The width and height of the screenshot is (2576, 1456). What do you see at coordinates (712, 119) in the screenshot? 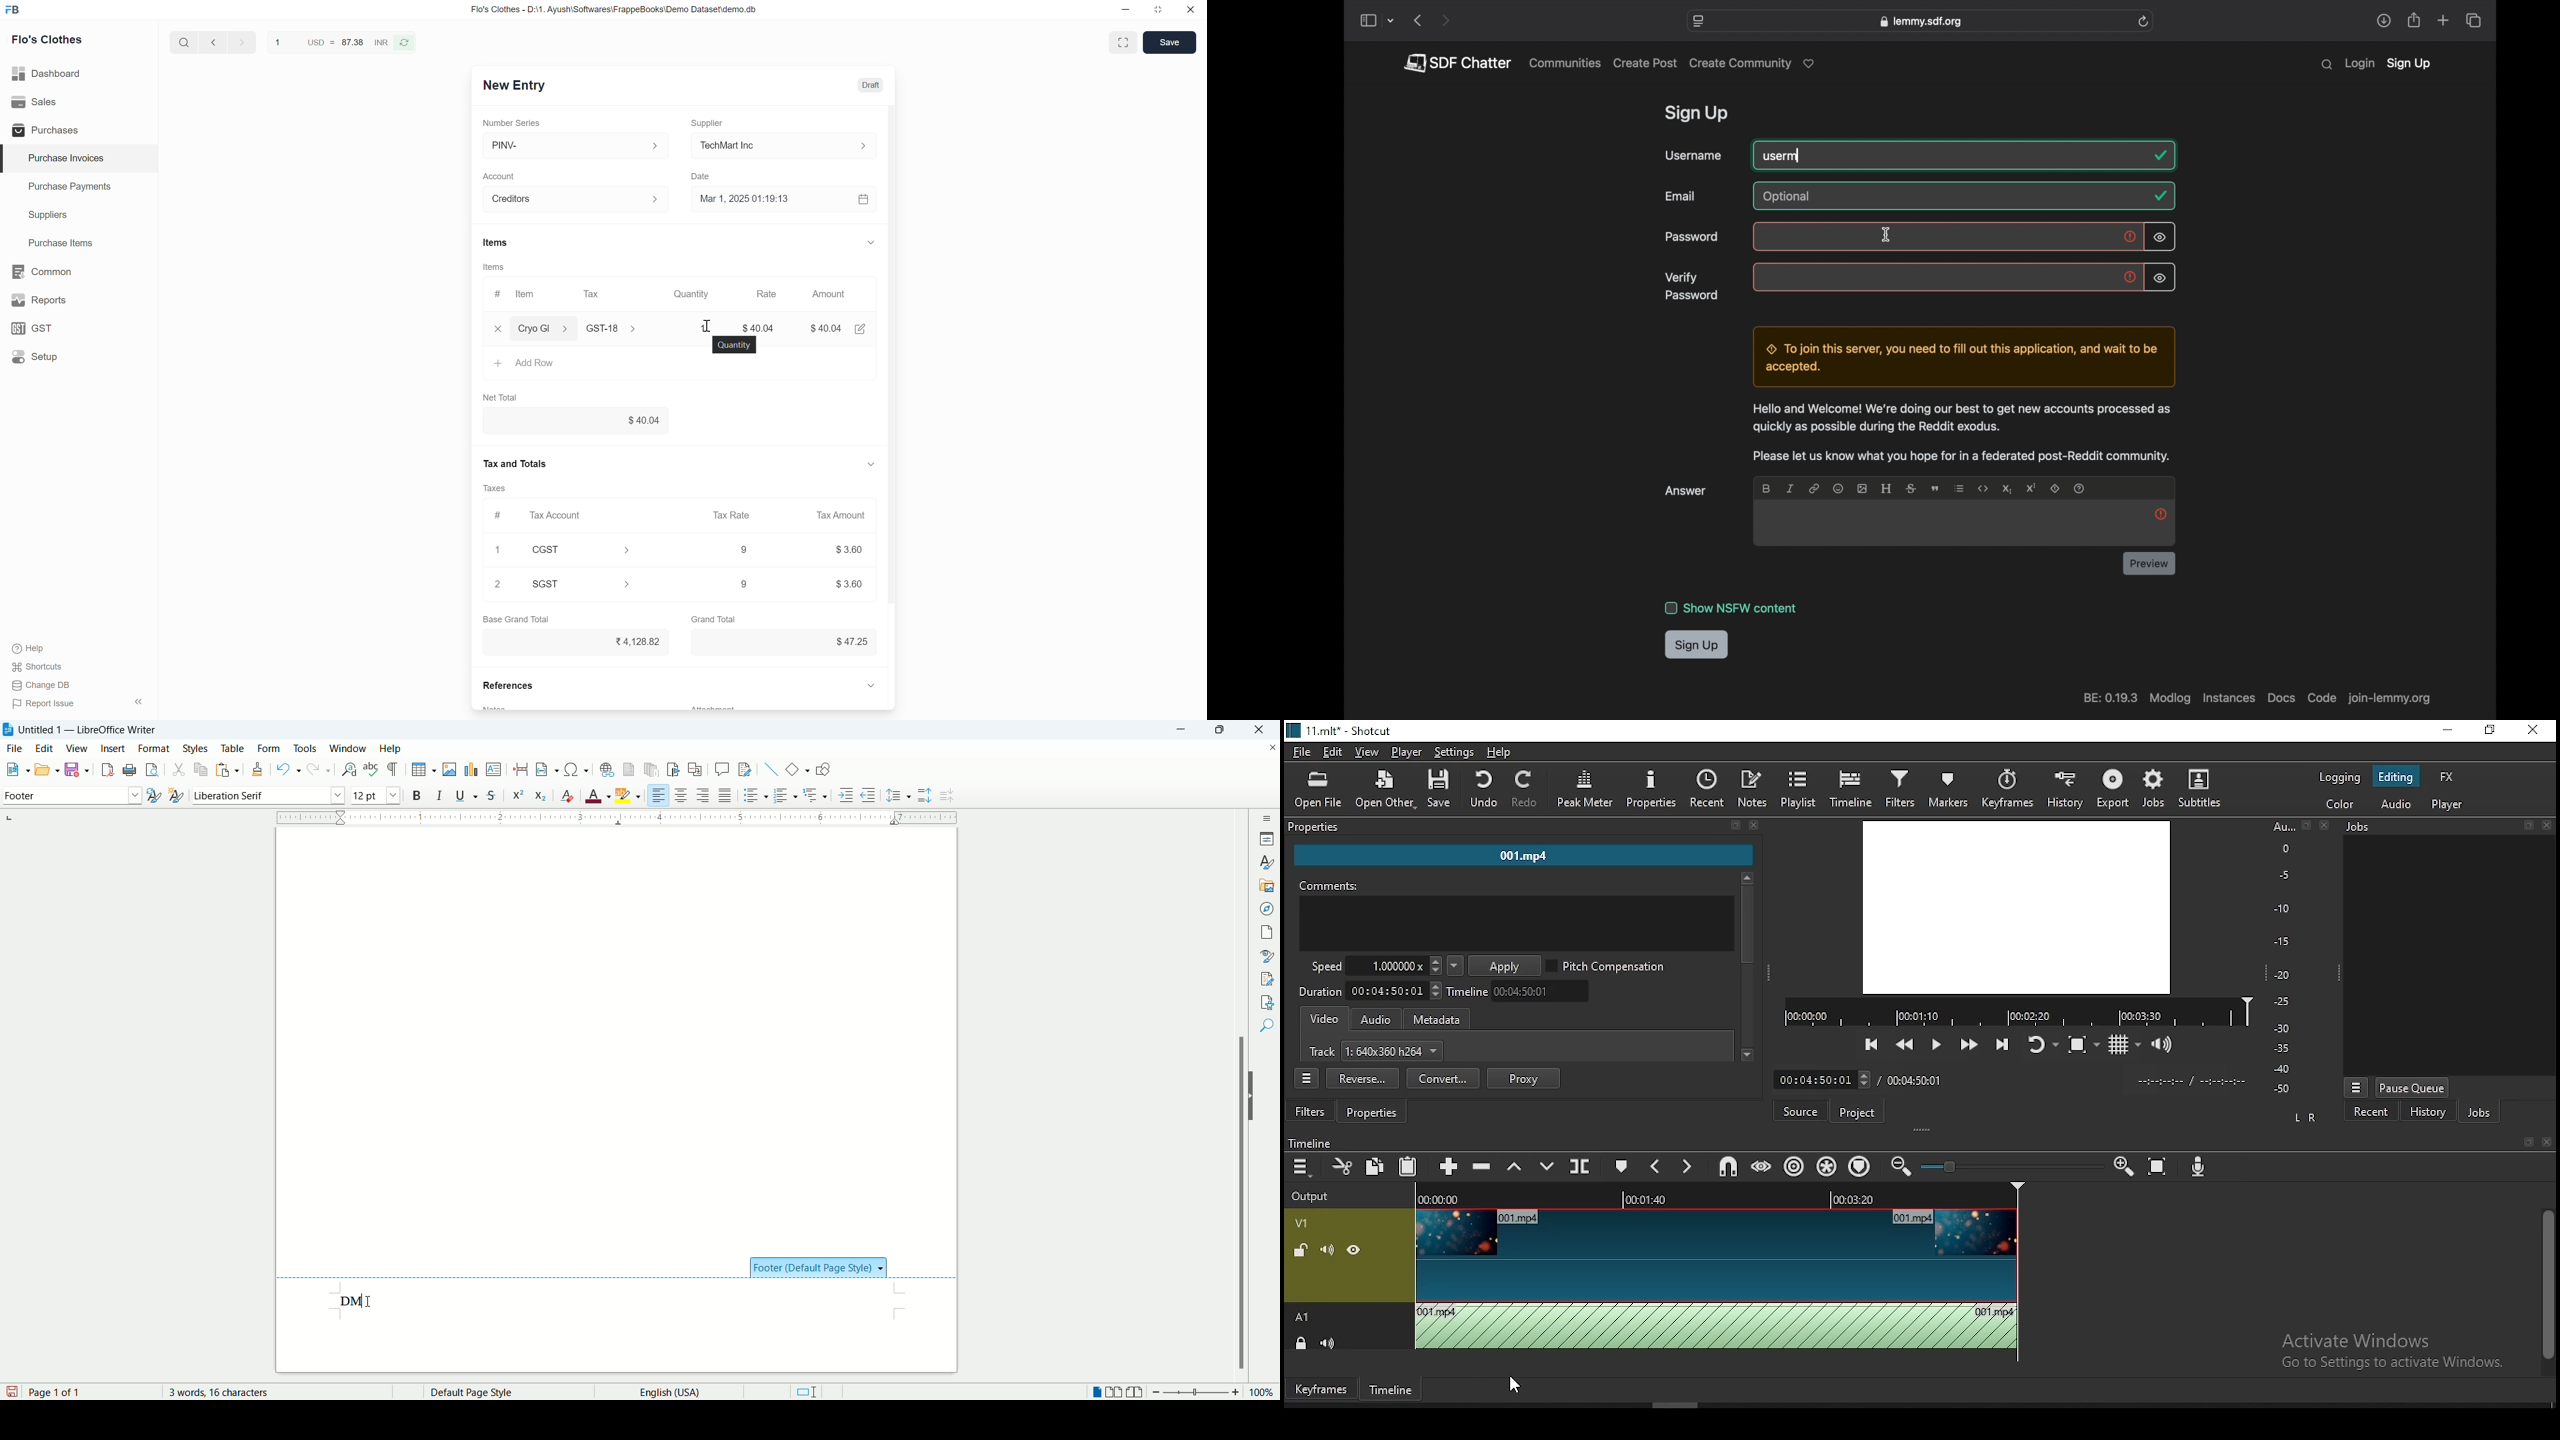
I see `Supplier` at bounding box center [712, 119].